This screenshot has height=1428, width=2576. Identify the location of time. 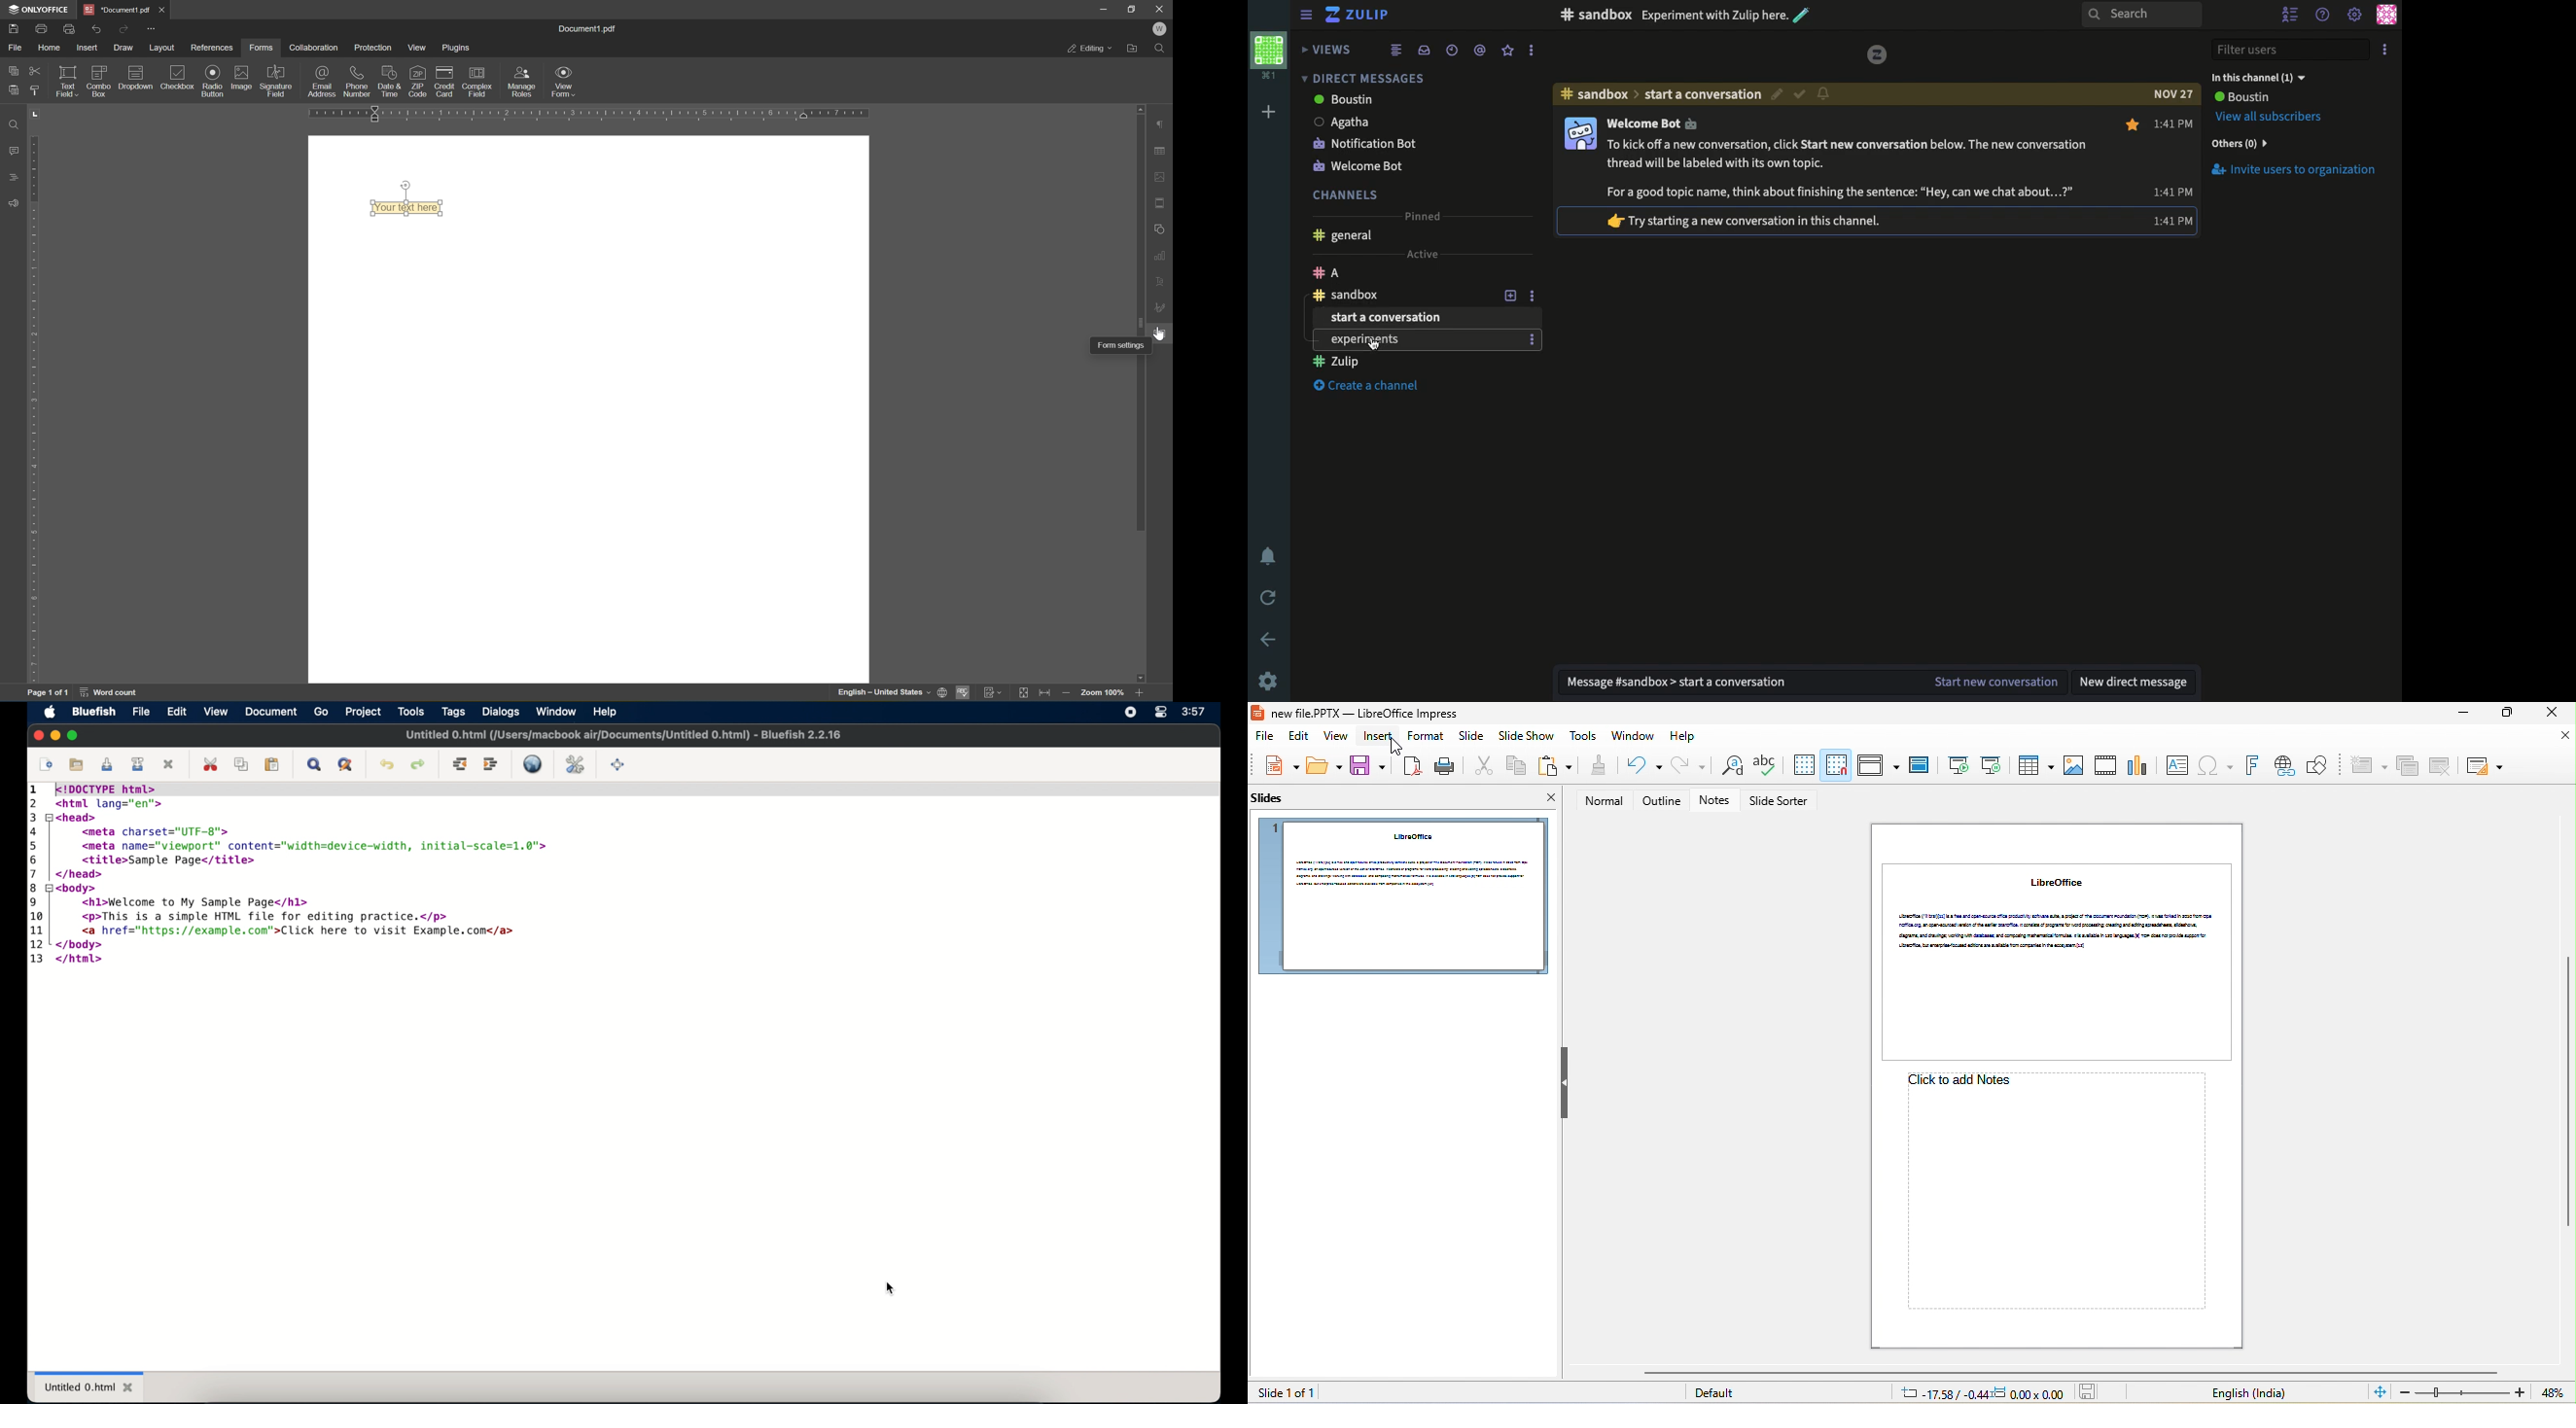
(2172, 190).